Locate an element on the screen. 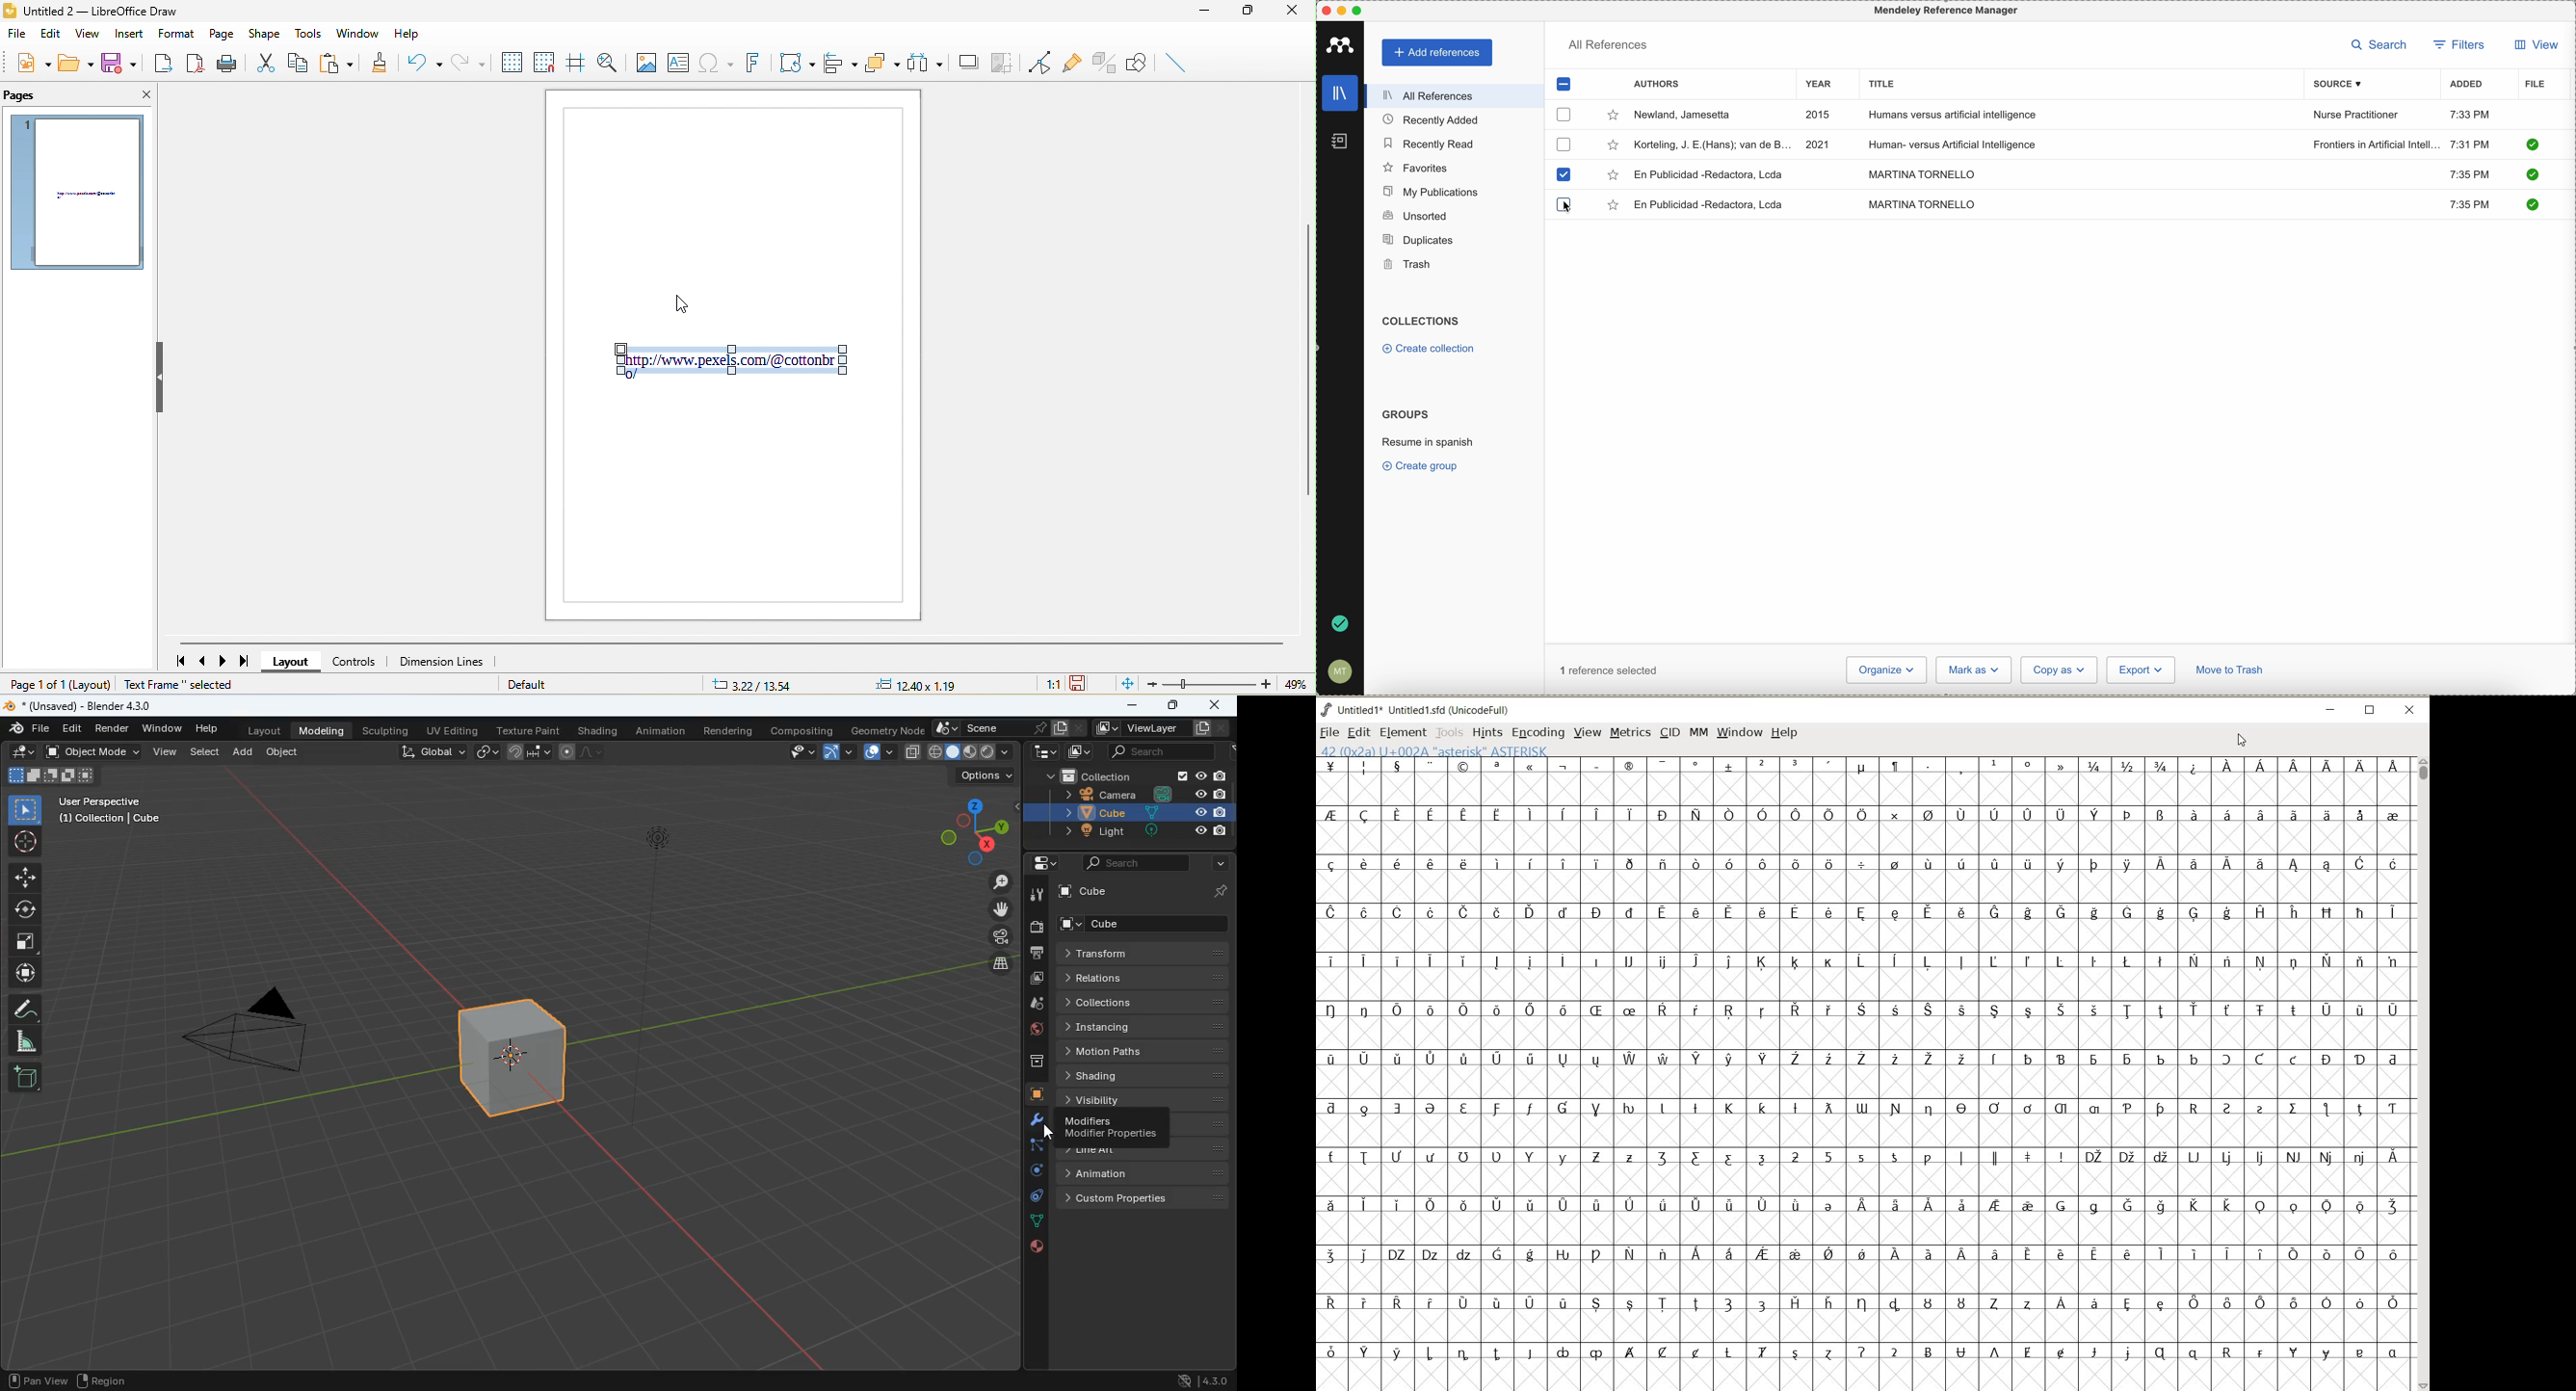  instancing is located at coordinates (1145, 1027).